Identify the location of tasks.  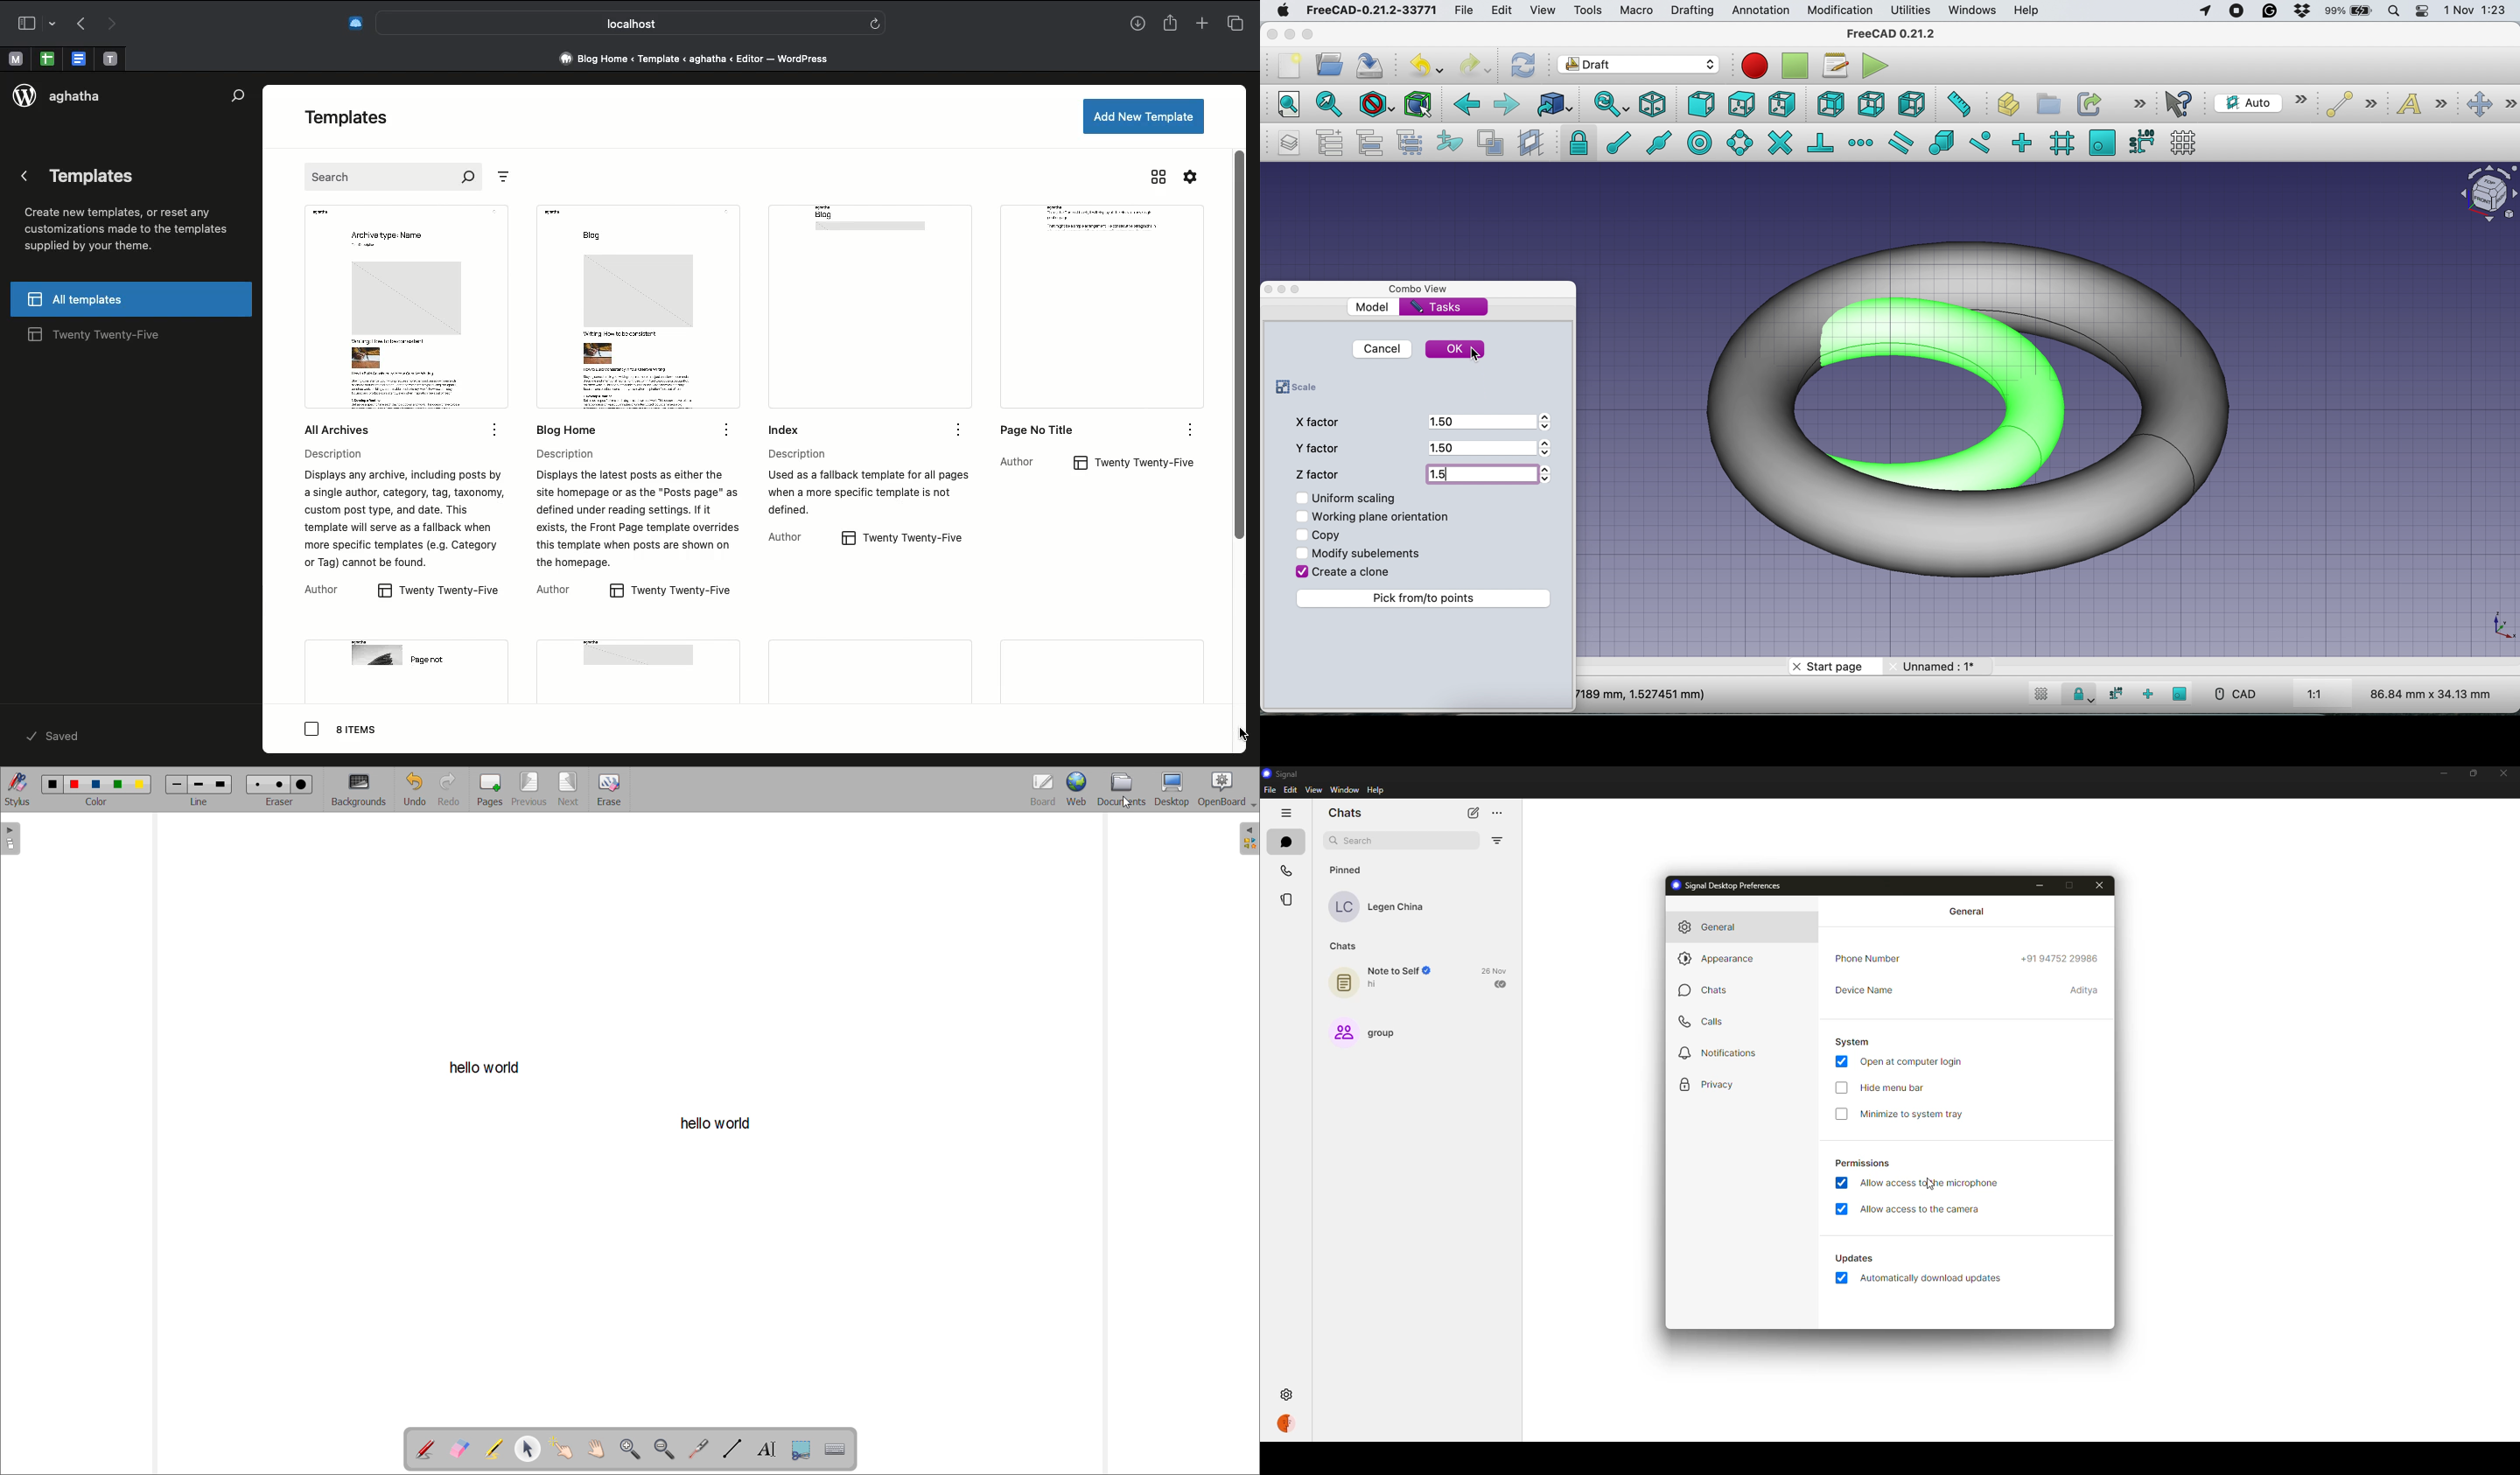
(1438, 308).